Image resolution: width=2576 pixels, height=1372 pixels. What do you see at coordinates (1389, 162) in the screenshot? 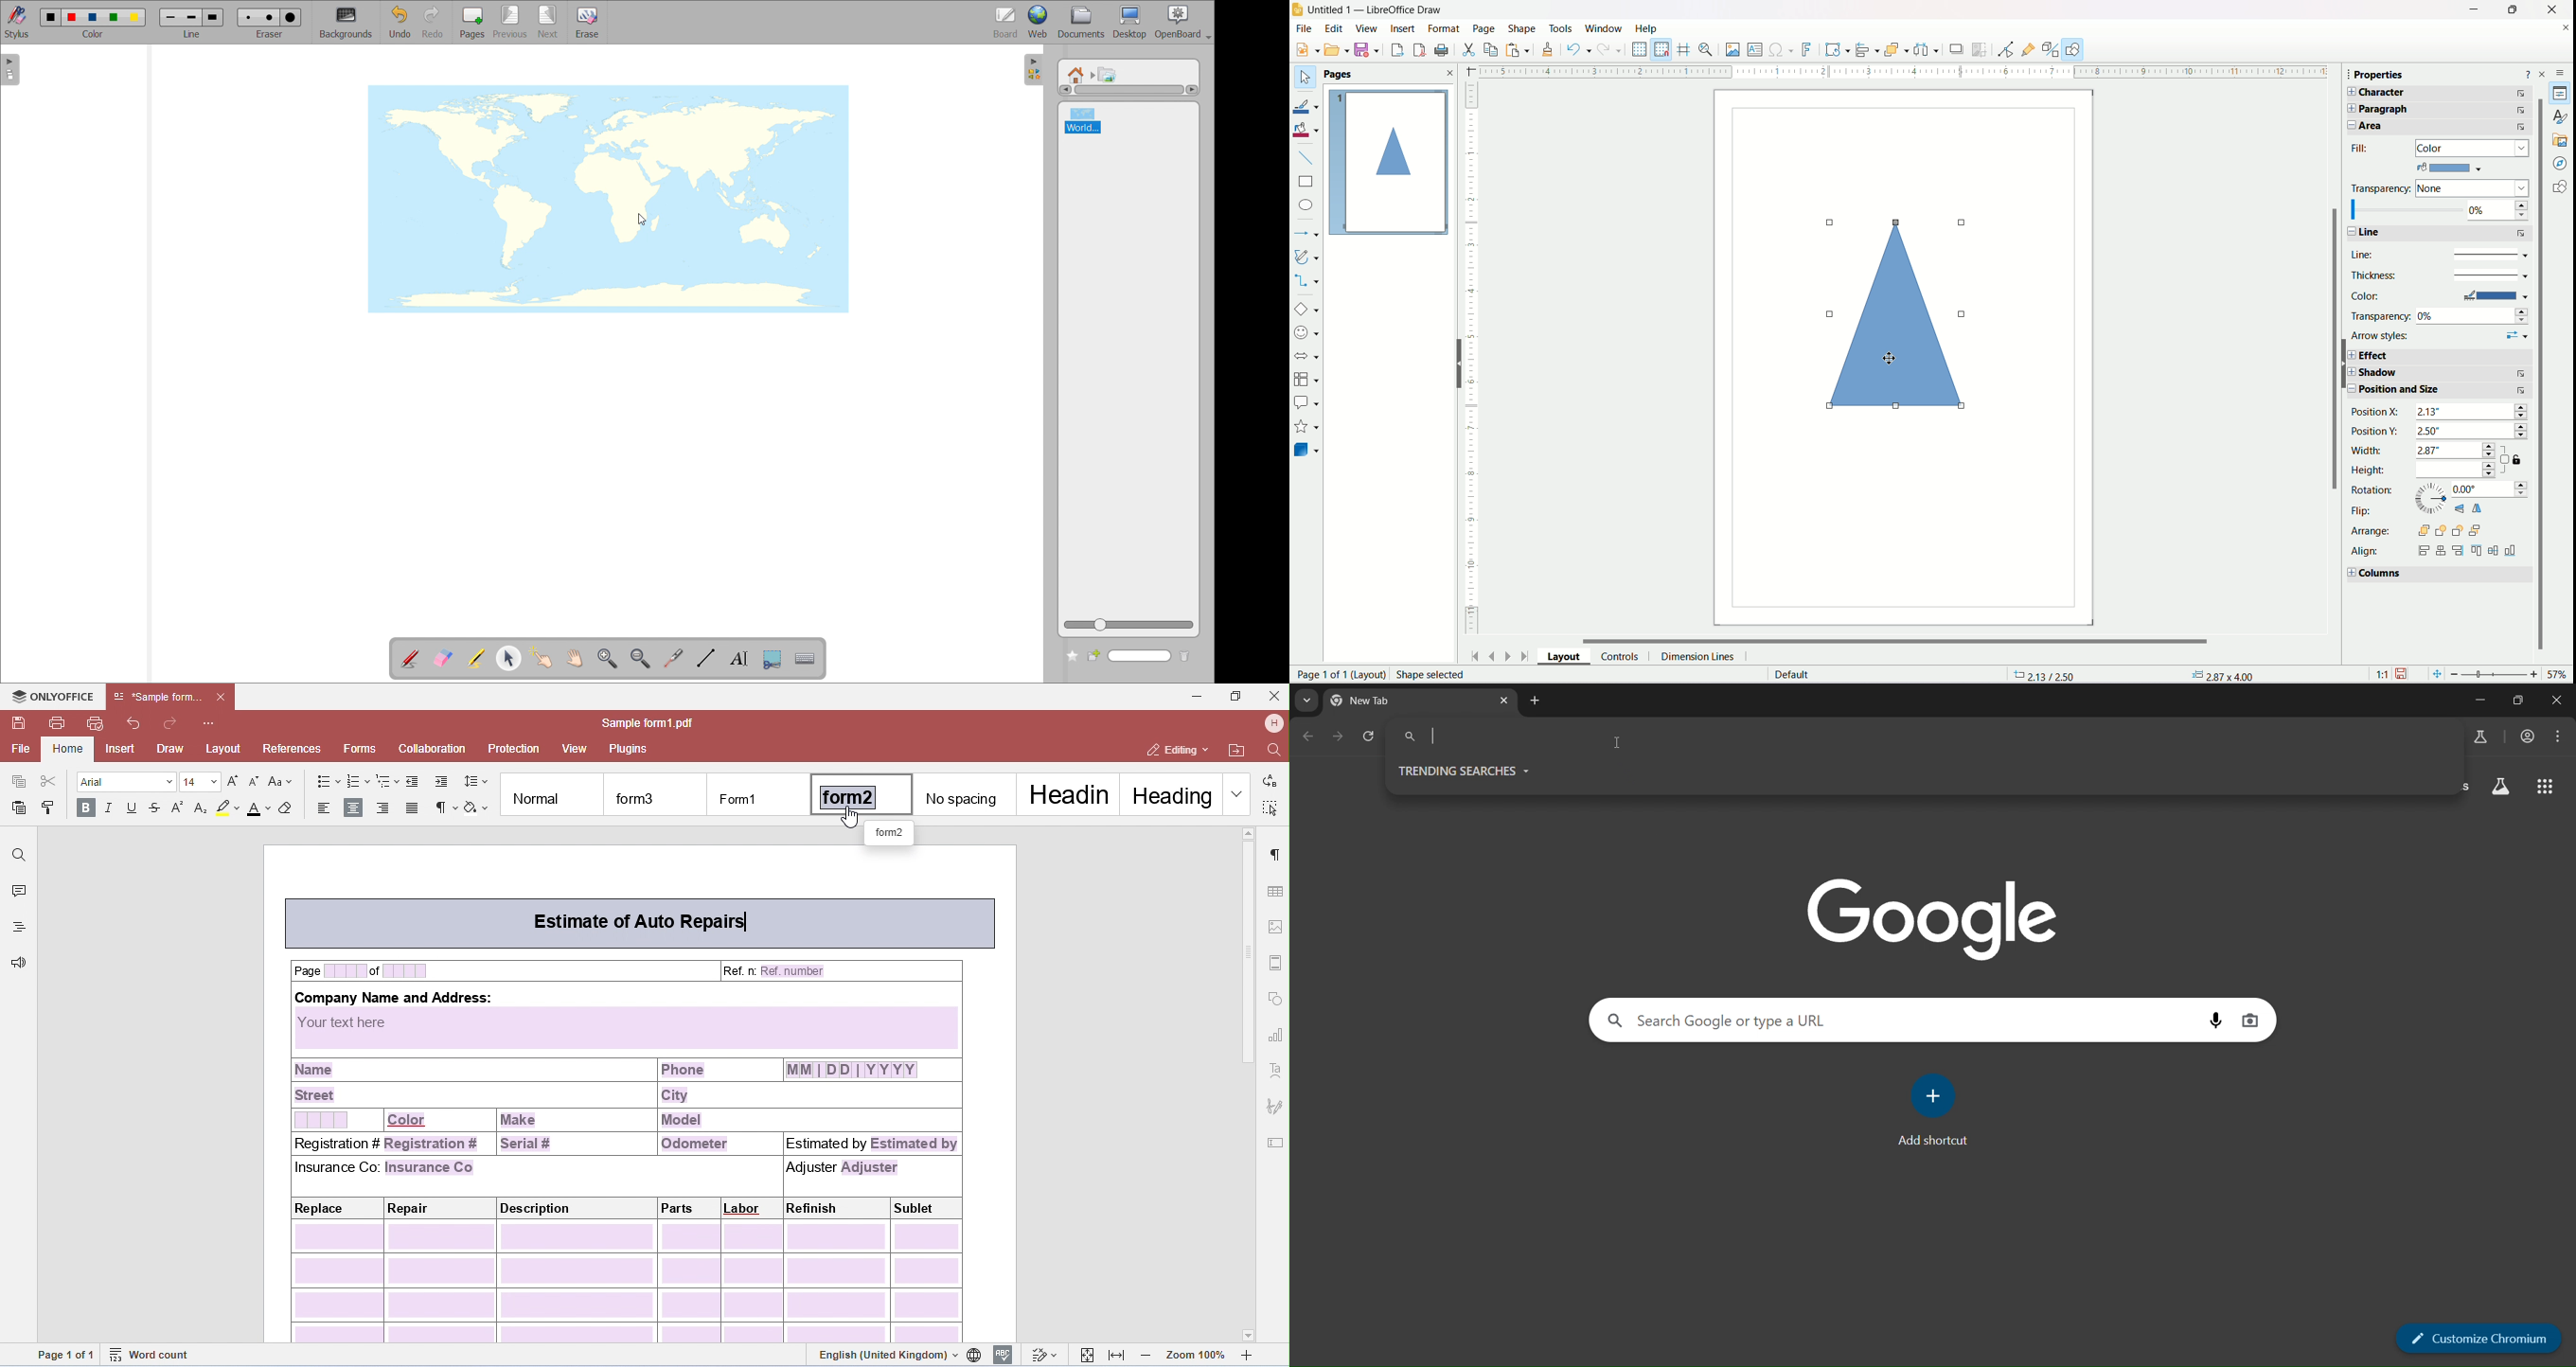
I see `Page outline` at bounding box center [1389, 162].